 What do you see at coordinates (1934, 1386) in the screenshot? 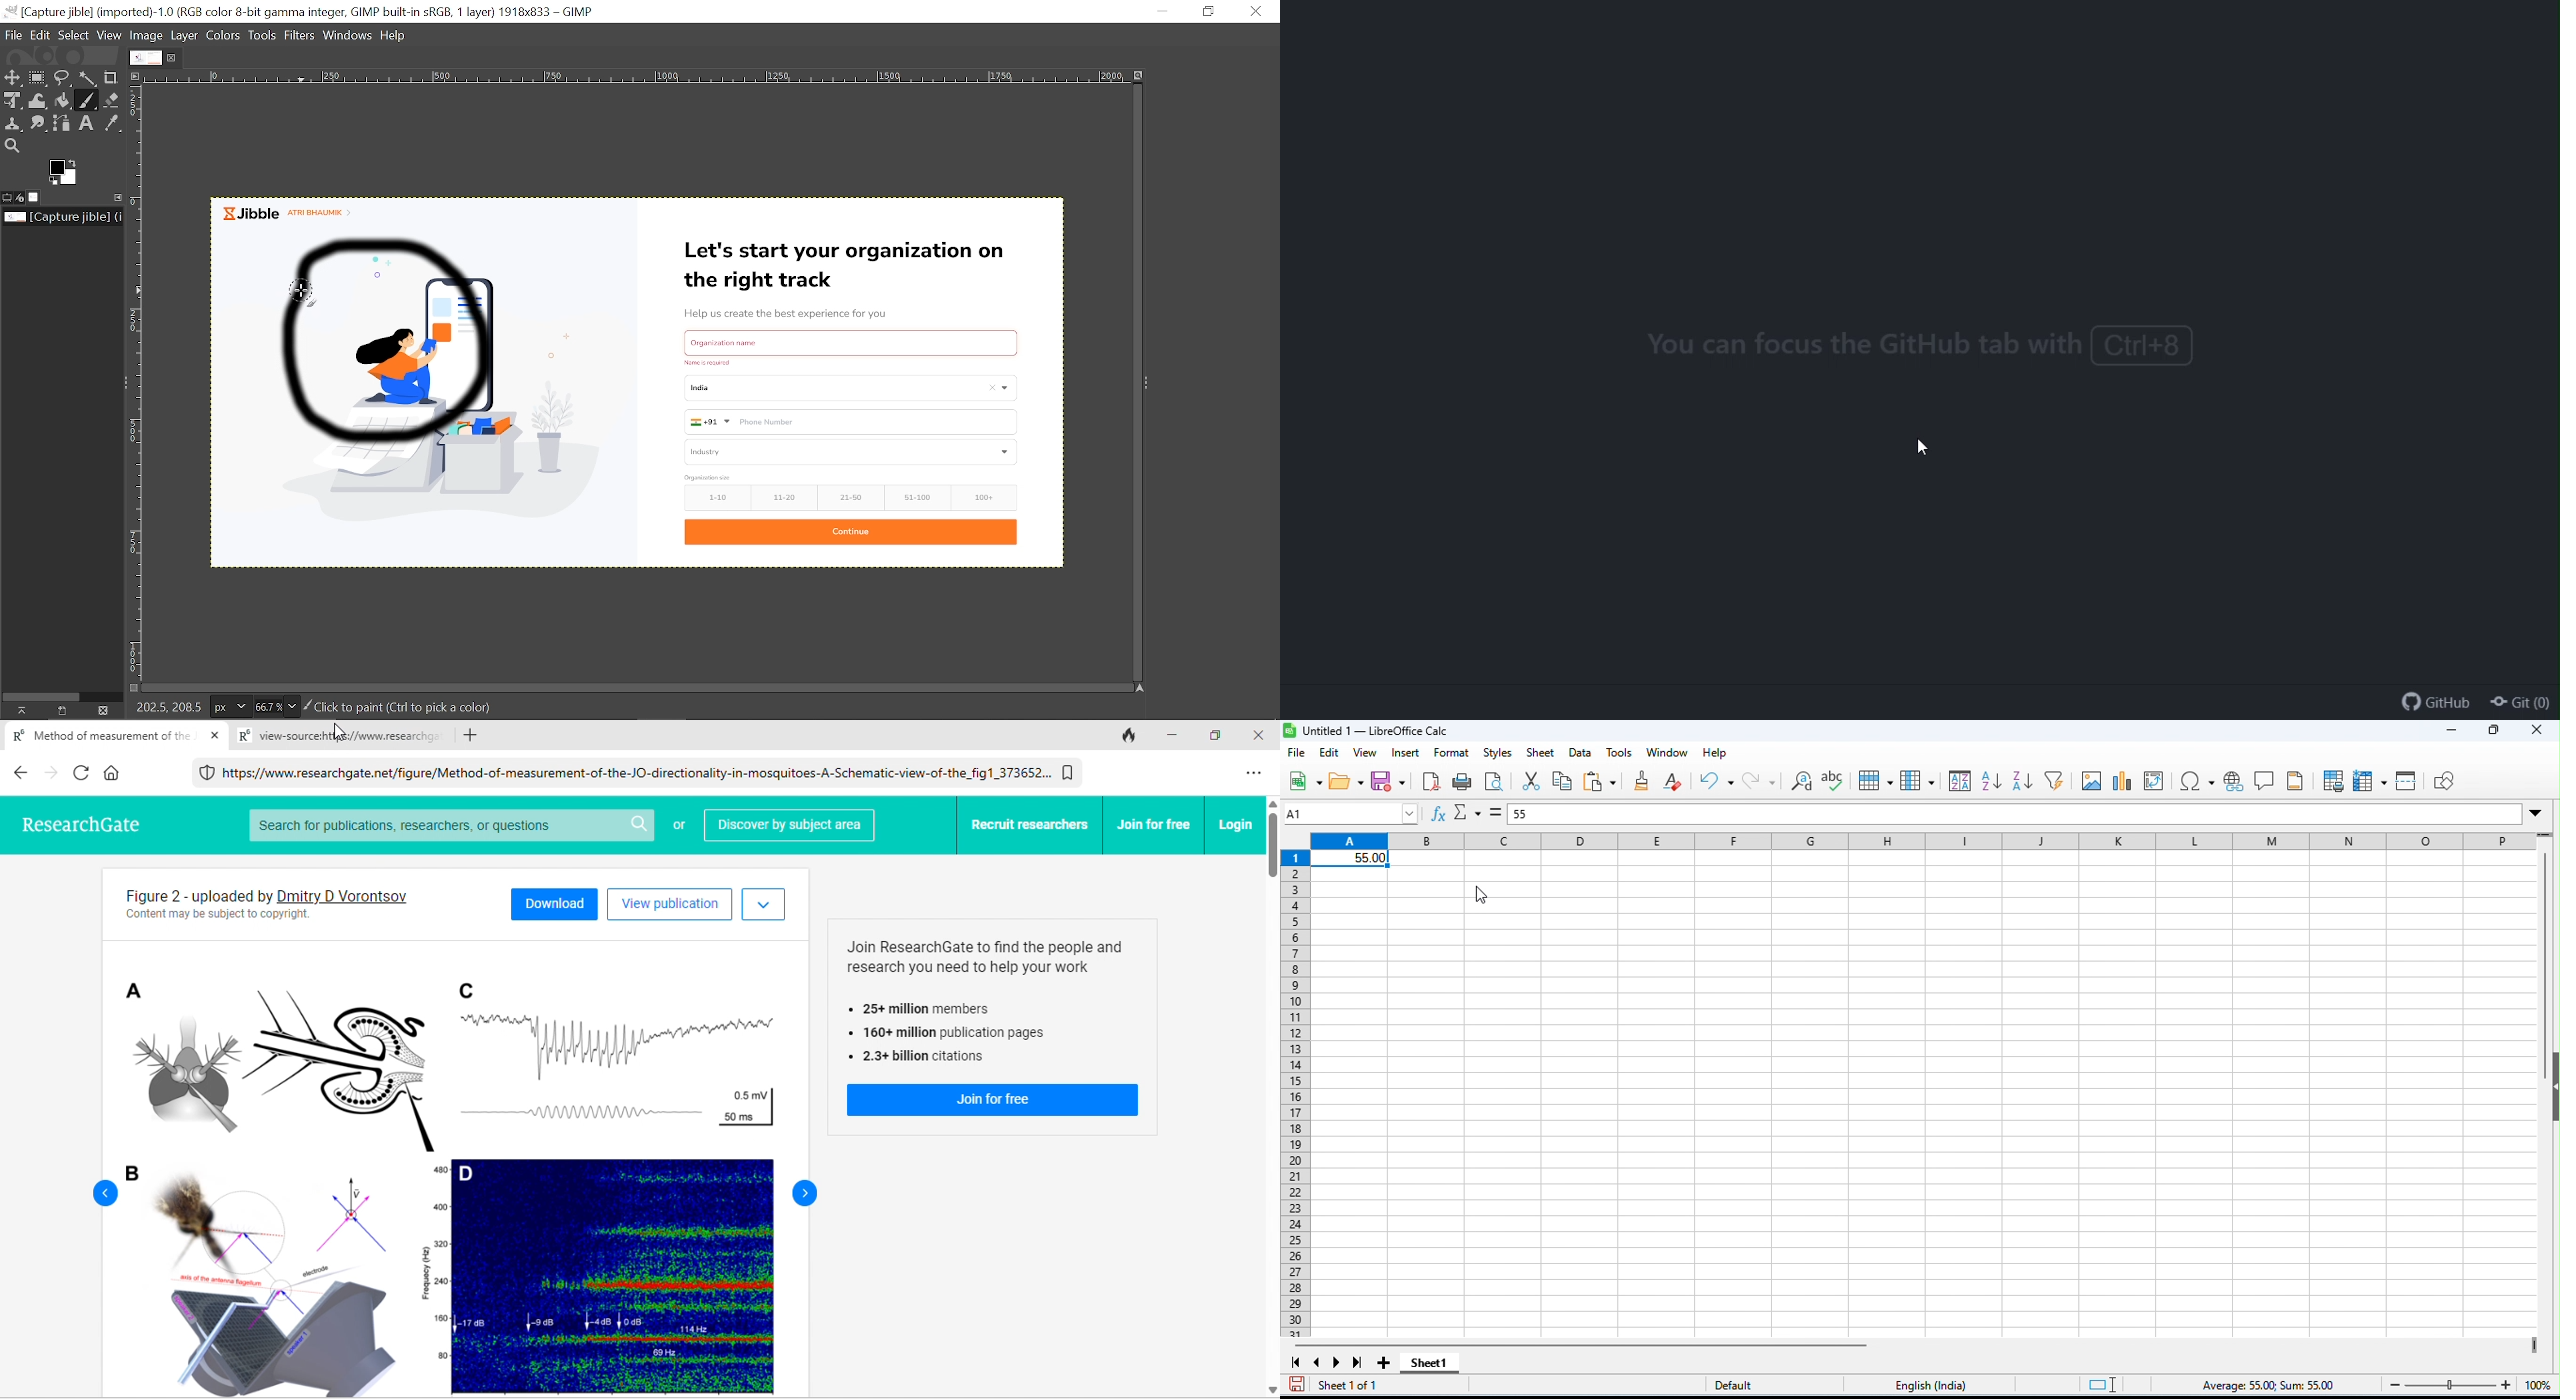
I see `english` at bounding box center [1934, 1386].